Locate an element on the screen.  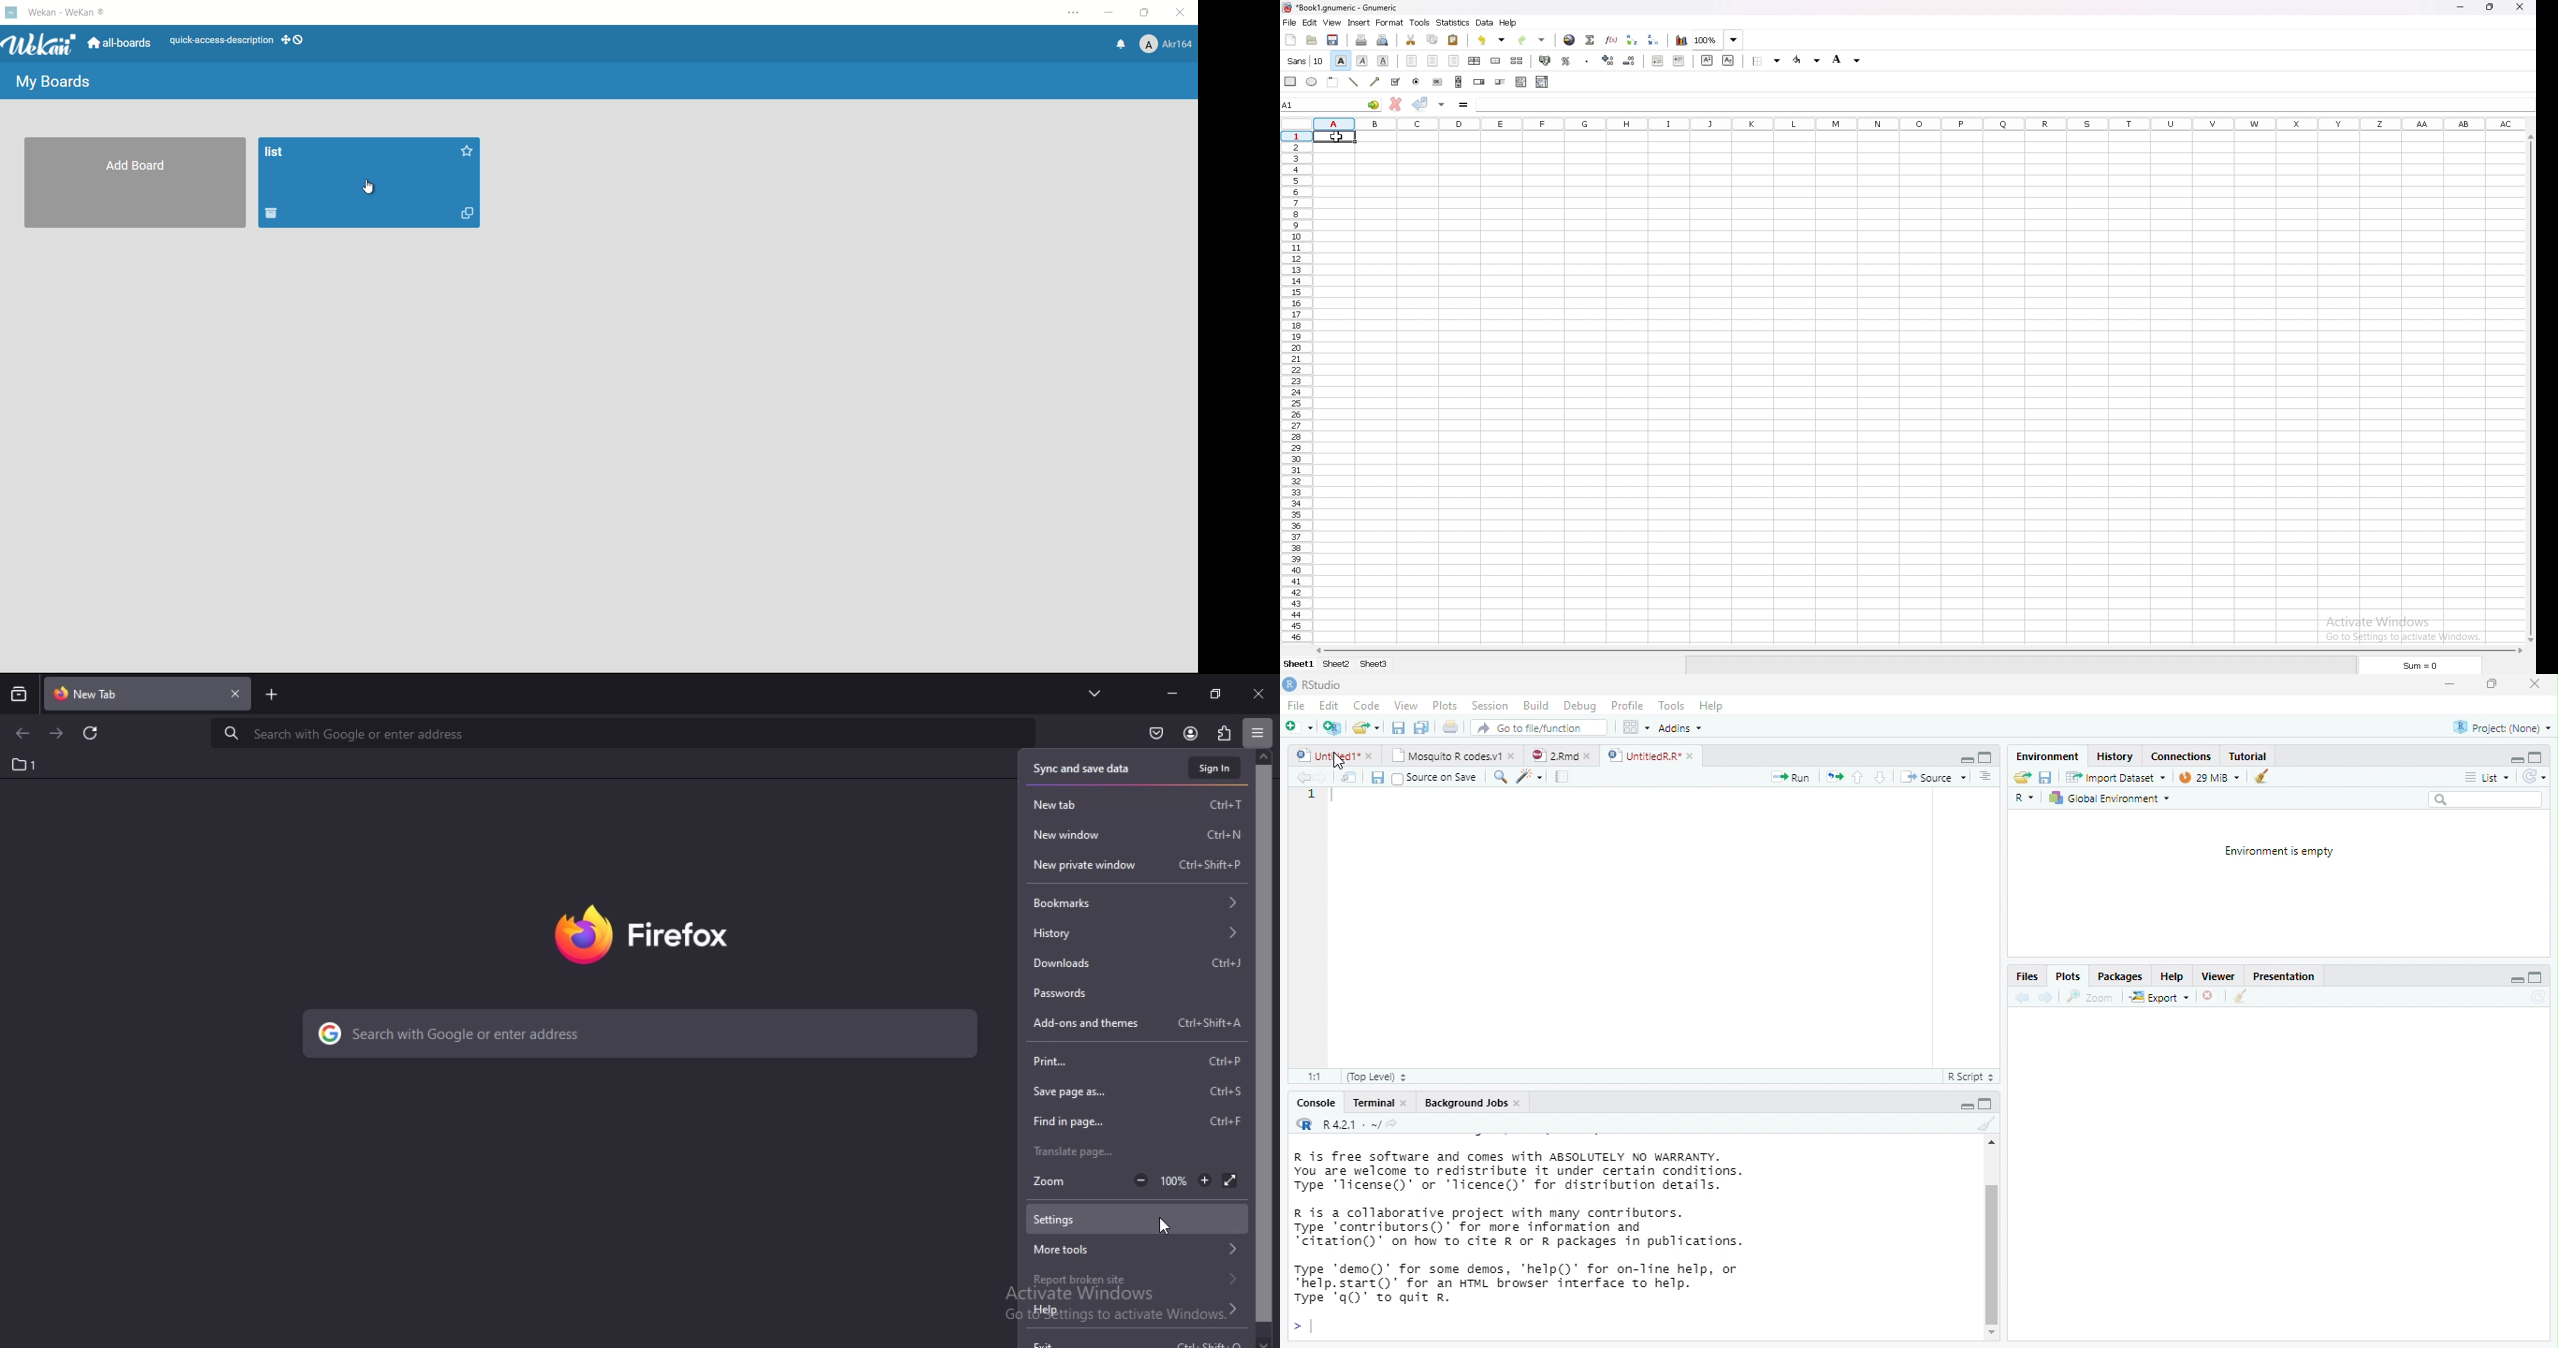
minimize is located at coordinates (2515, 761).